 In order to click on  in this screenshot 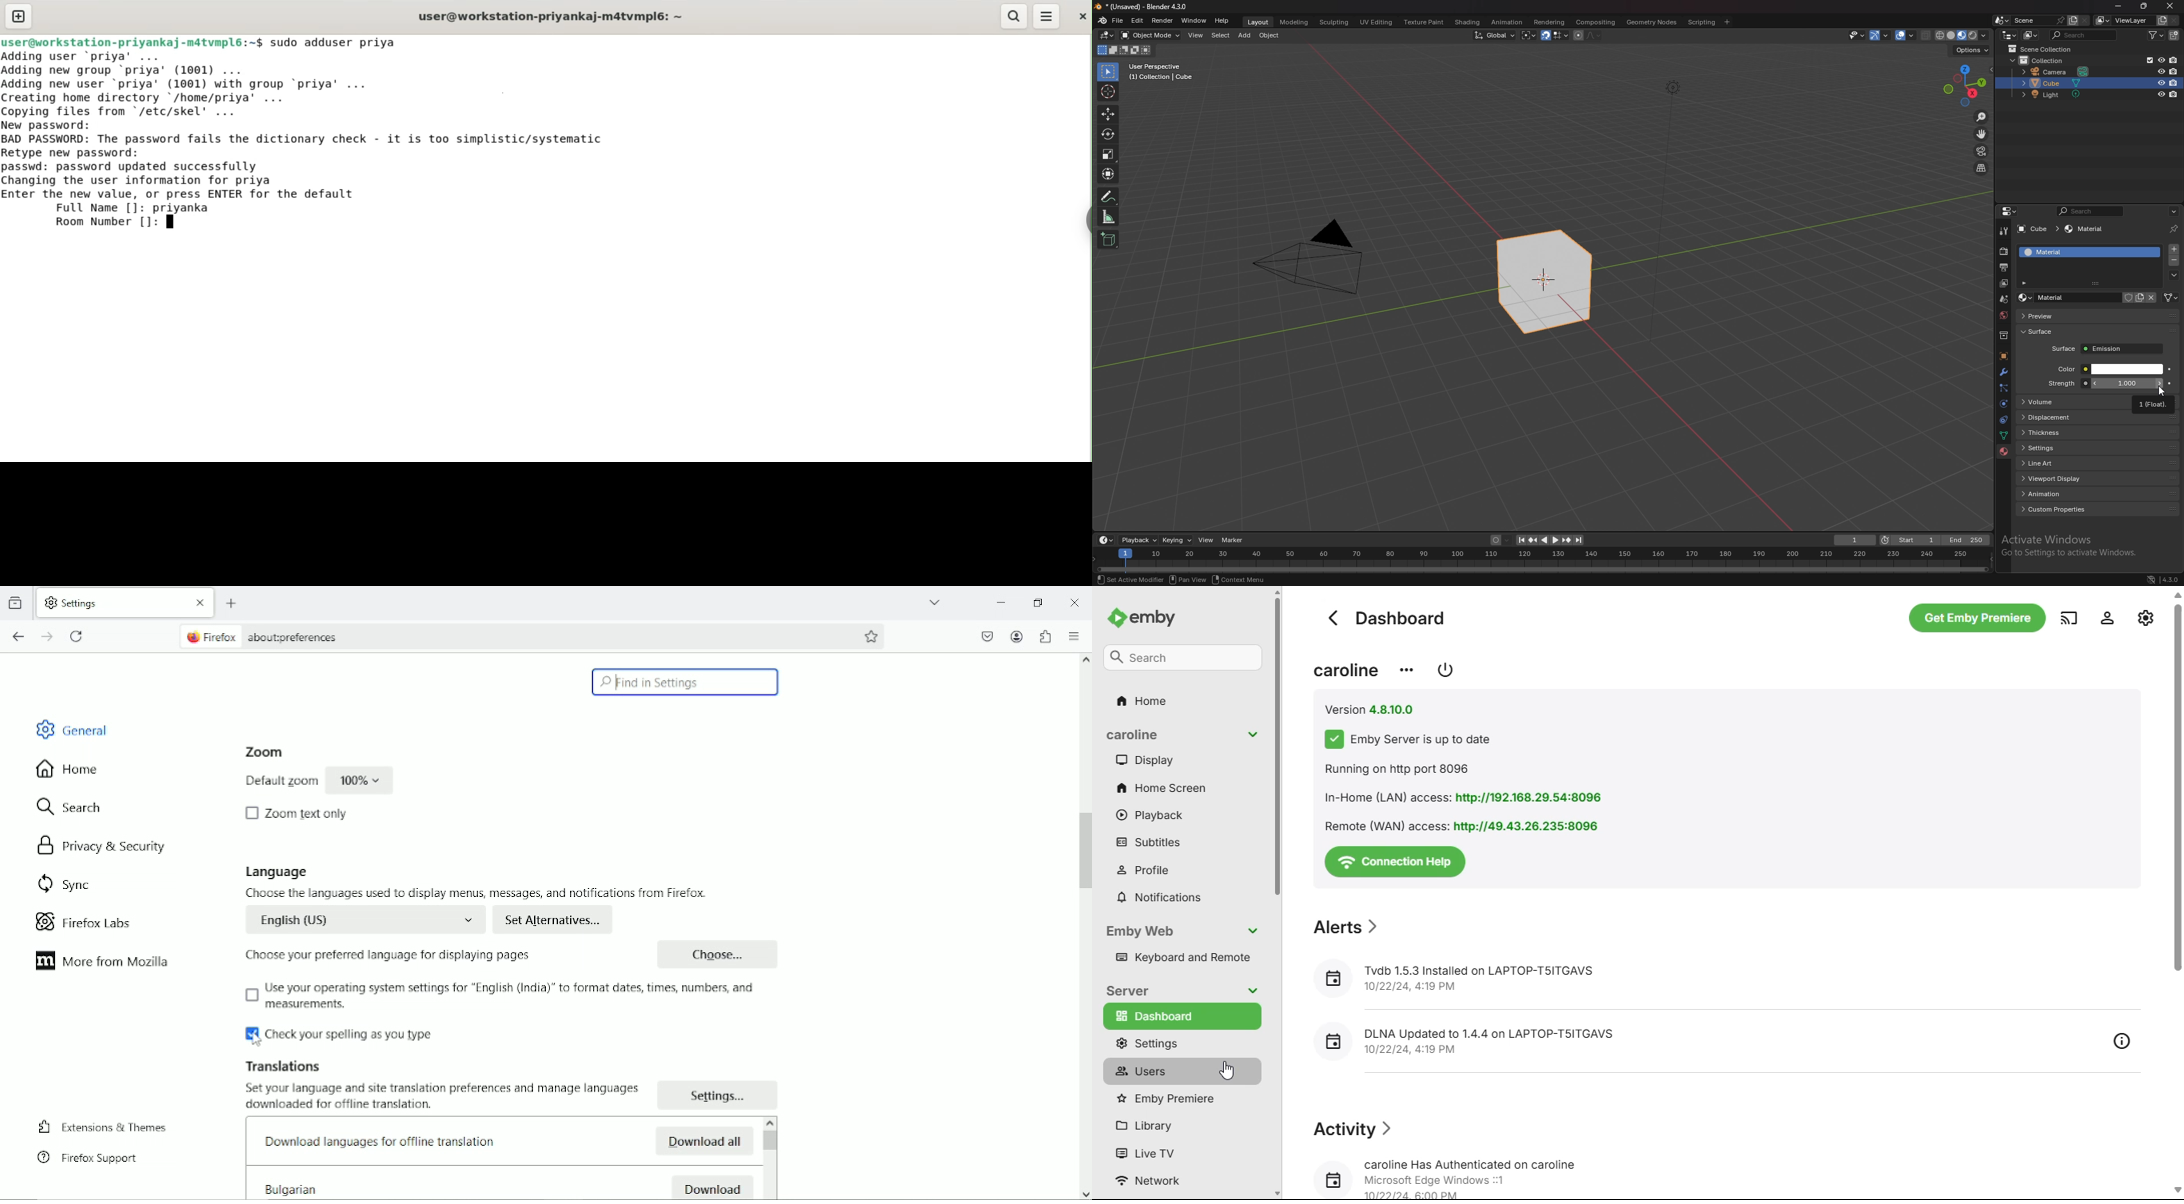, I will do `click(2143, 580)`.